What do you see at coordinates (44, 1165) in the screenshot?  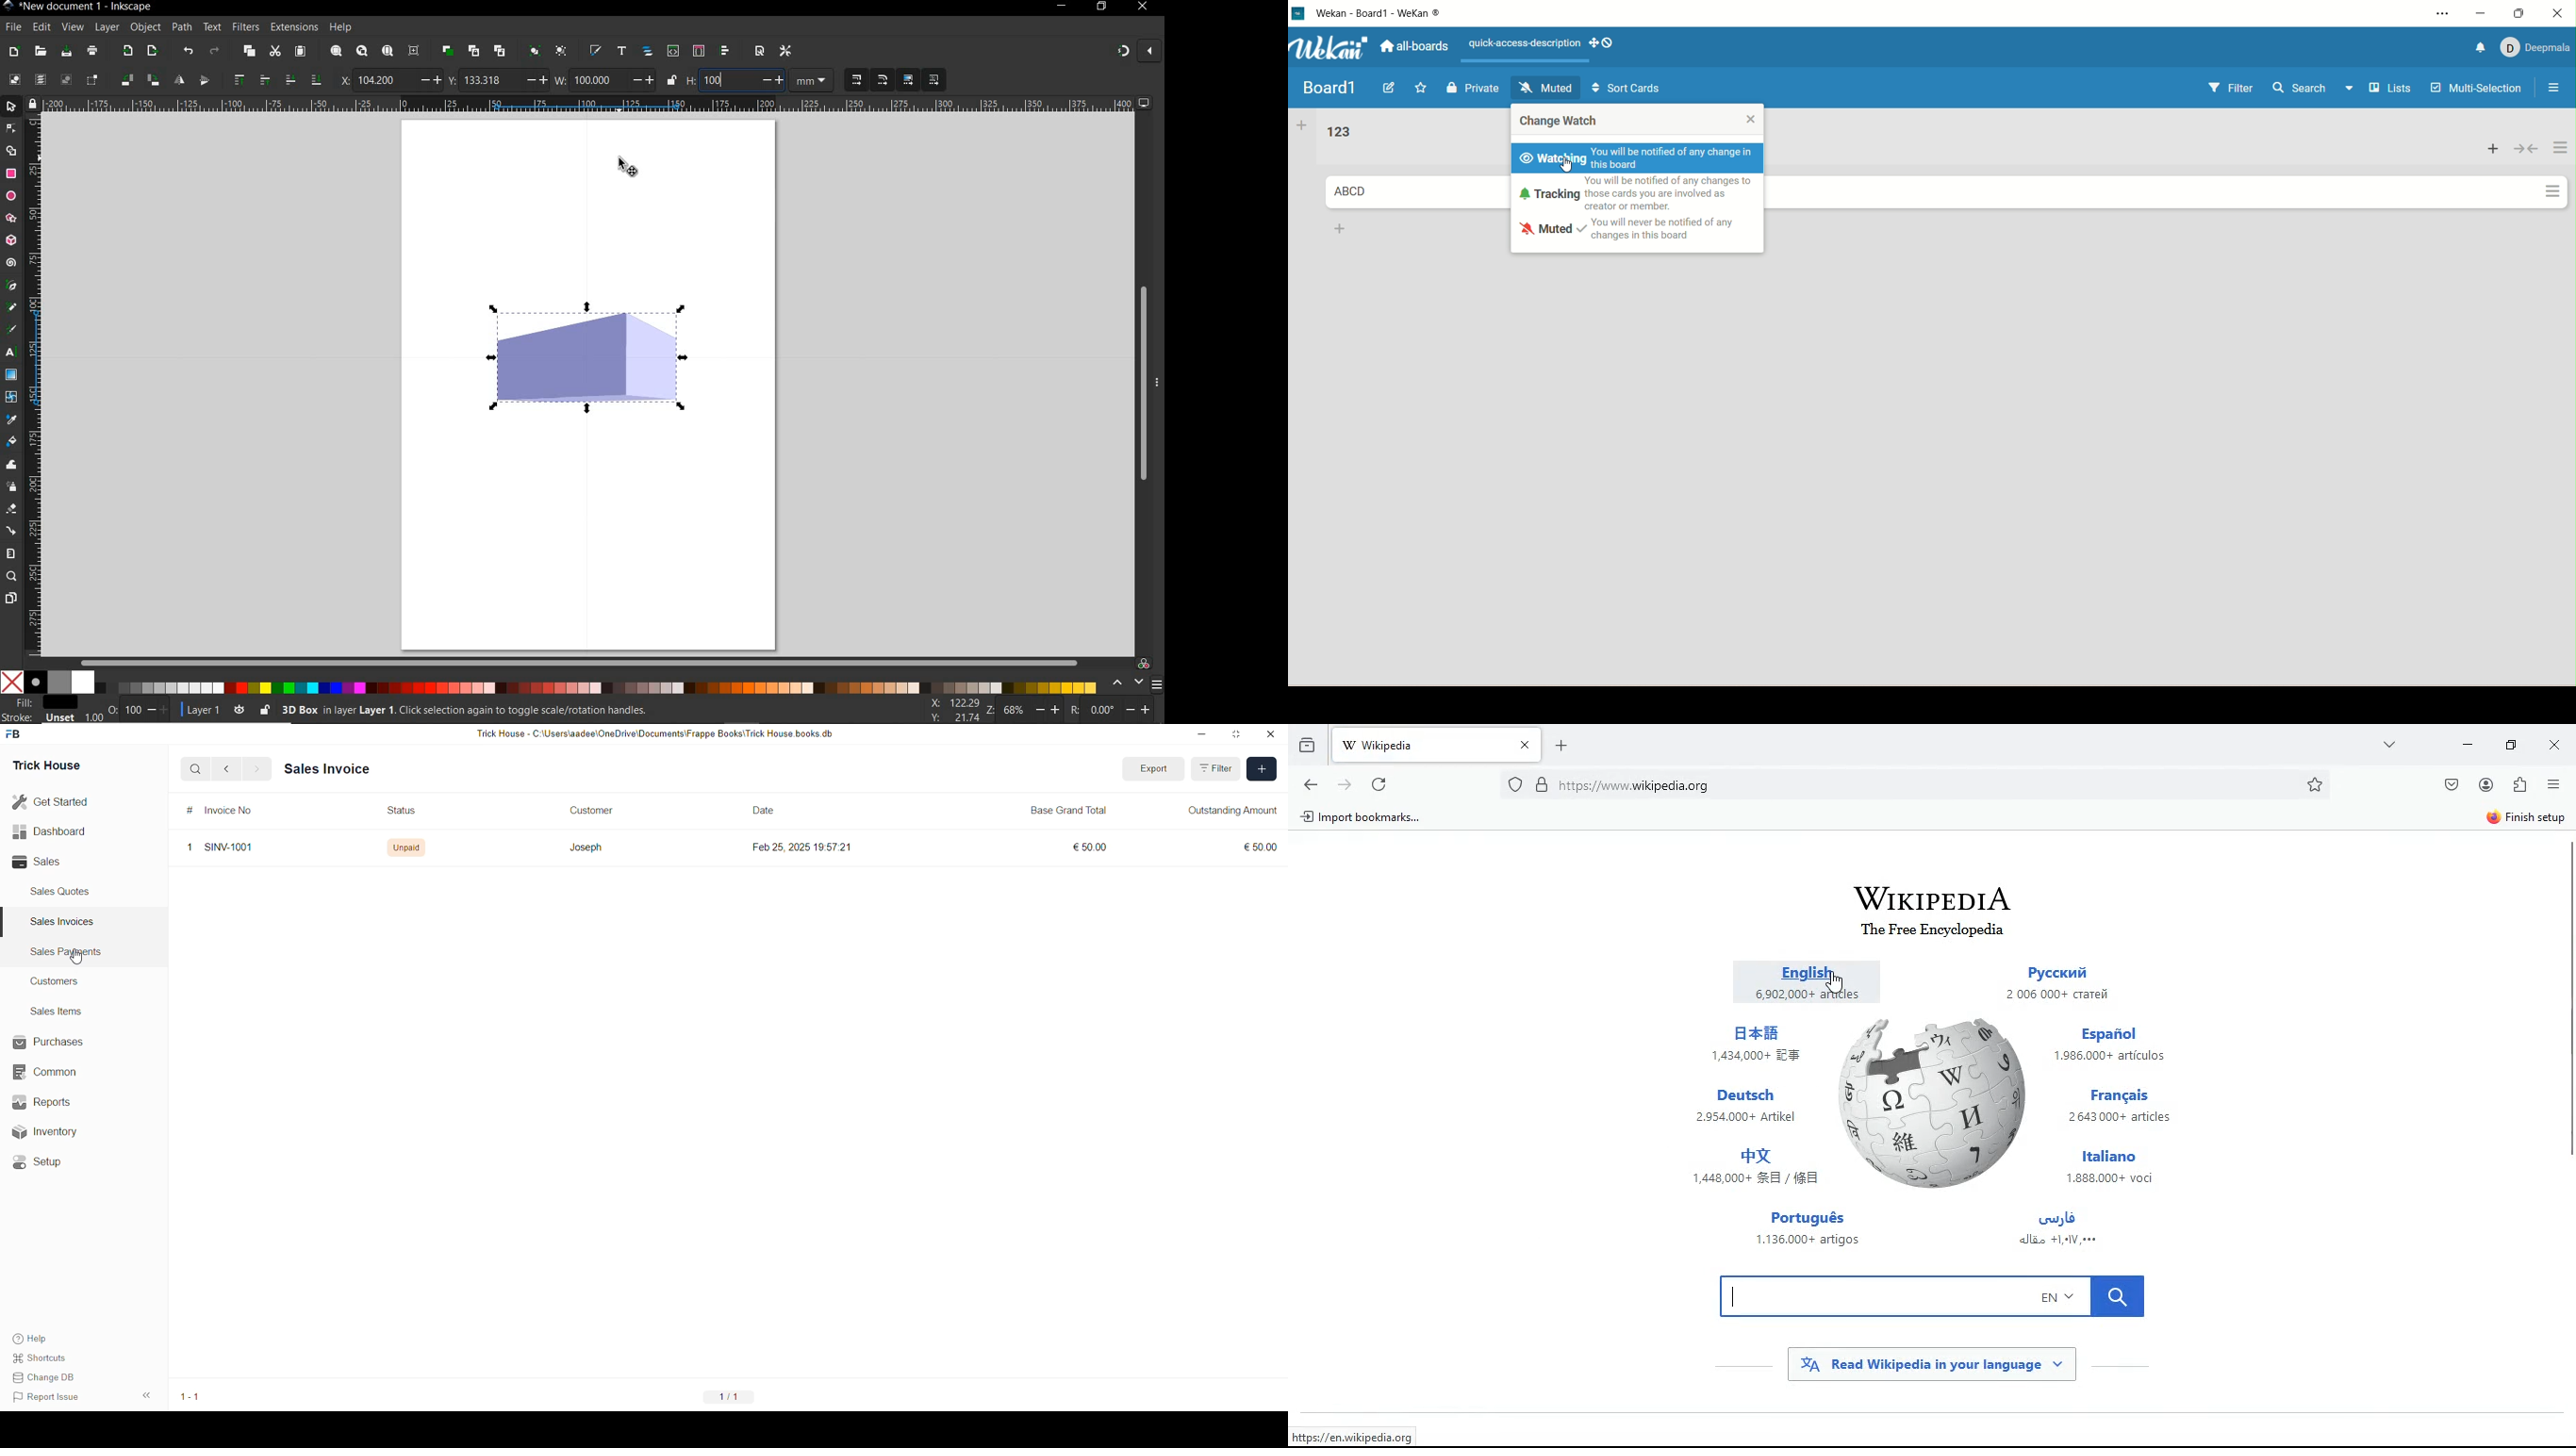 I see `Setup` at bounding box center [44, 1165].